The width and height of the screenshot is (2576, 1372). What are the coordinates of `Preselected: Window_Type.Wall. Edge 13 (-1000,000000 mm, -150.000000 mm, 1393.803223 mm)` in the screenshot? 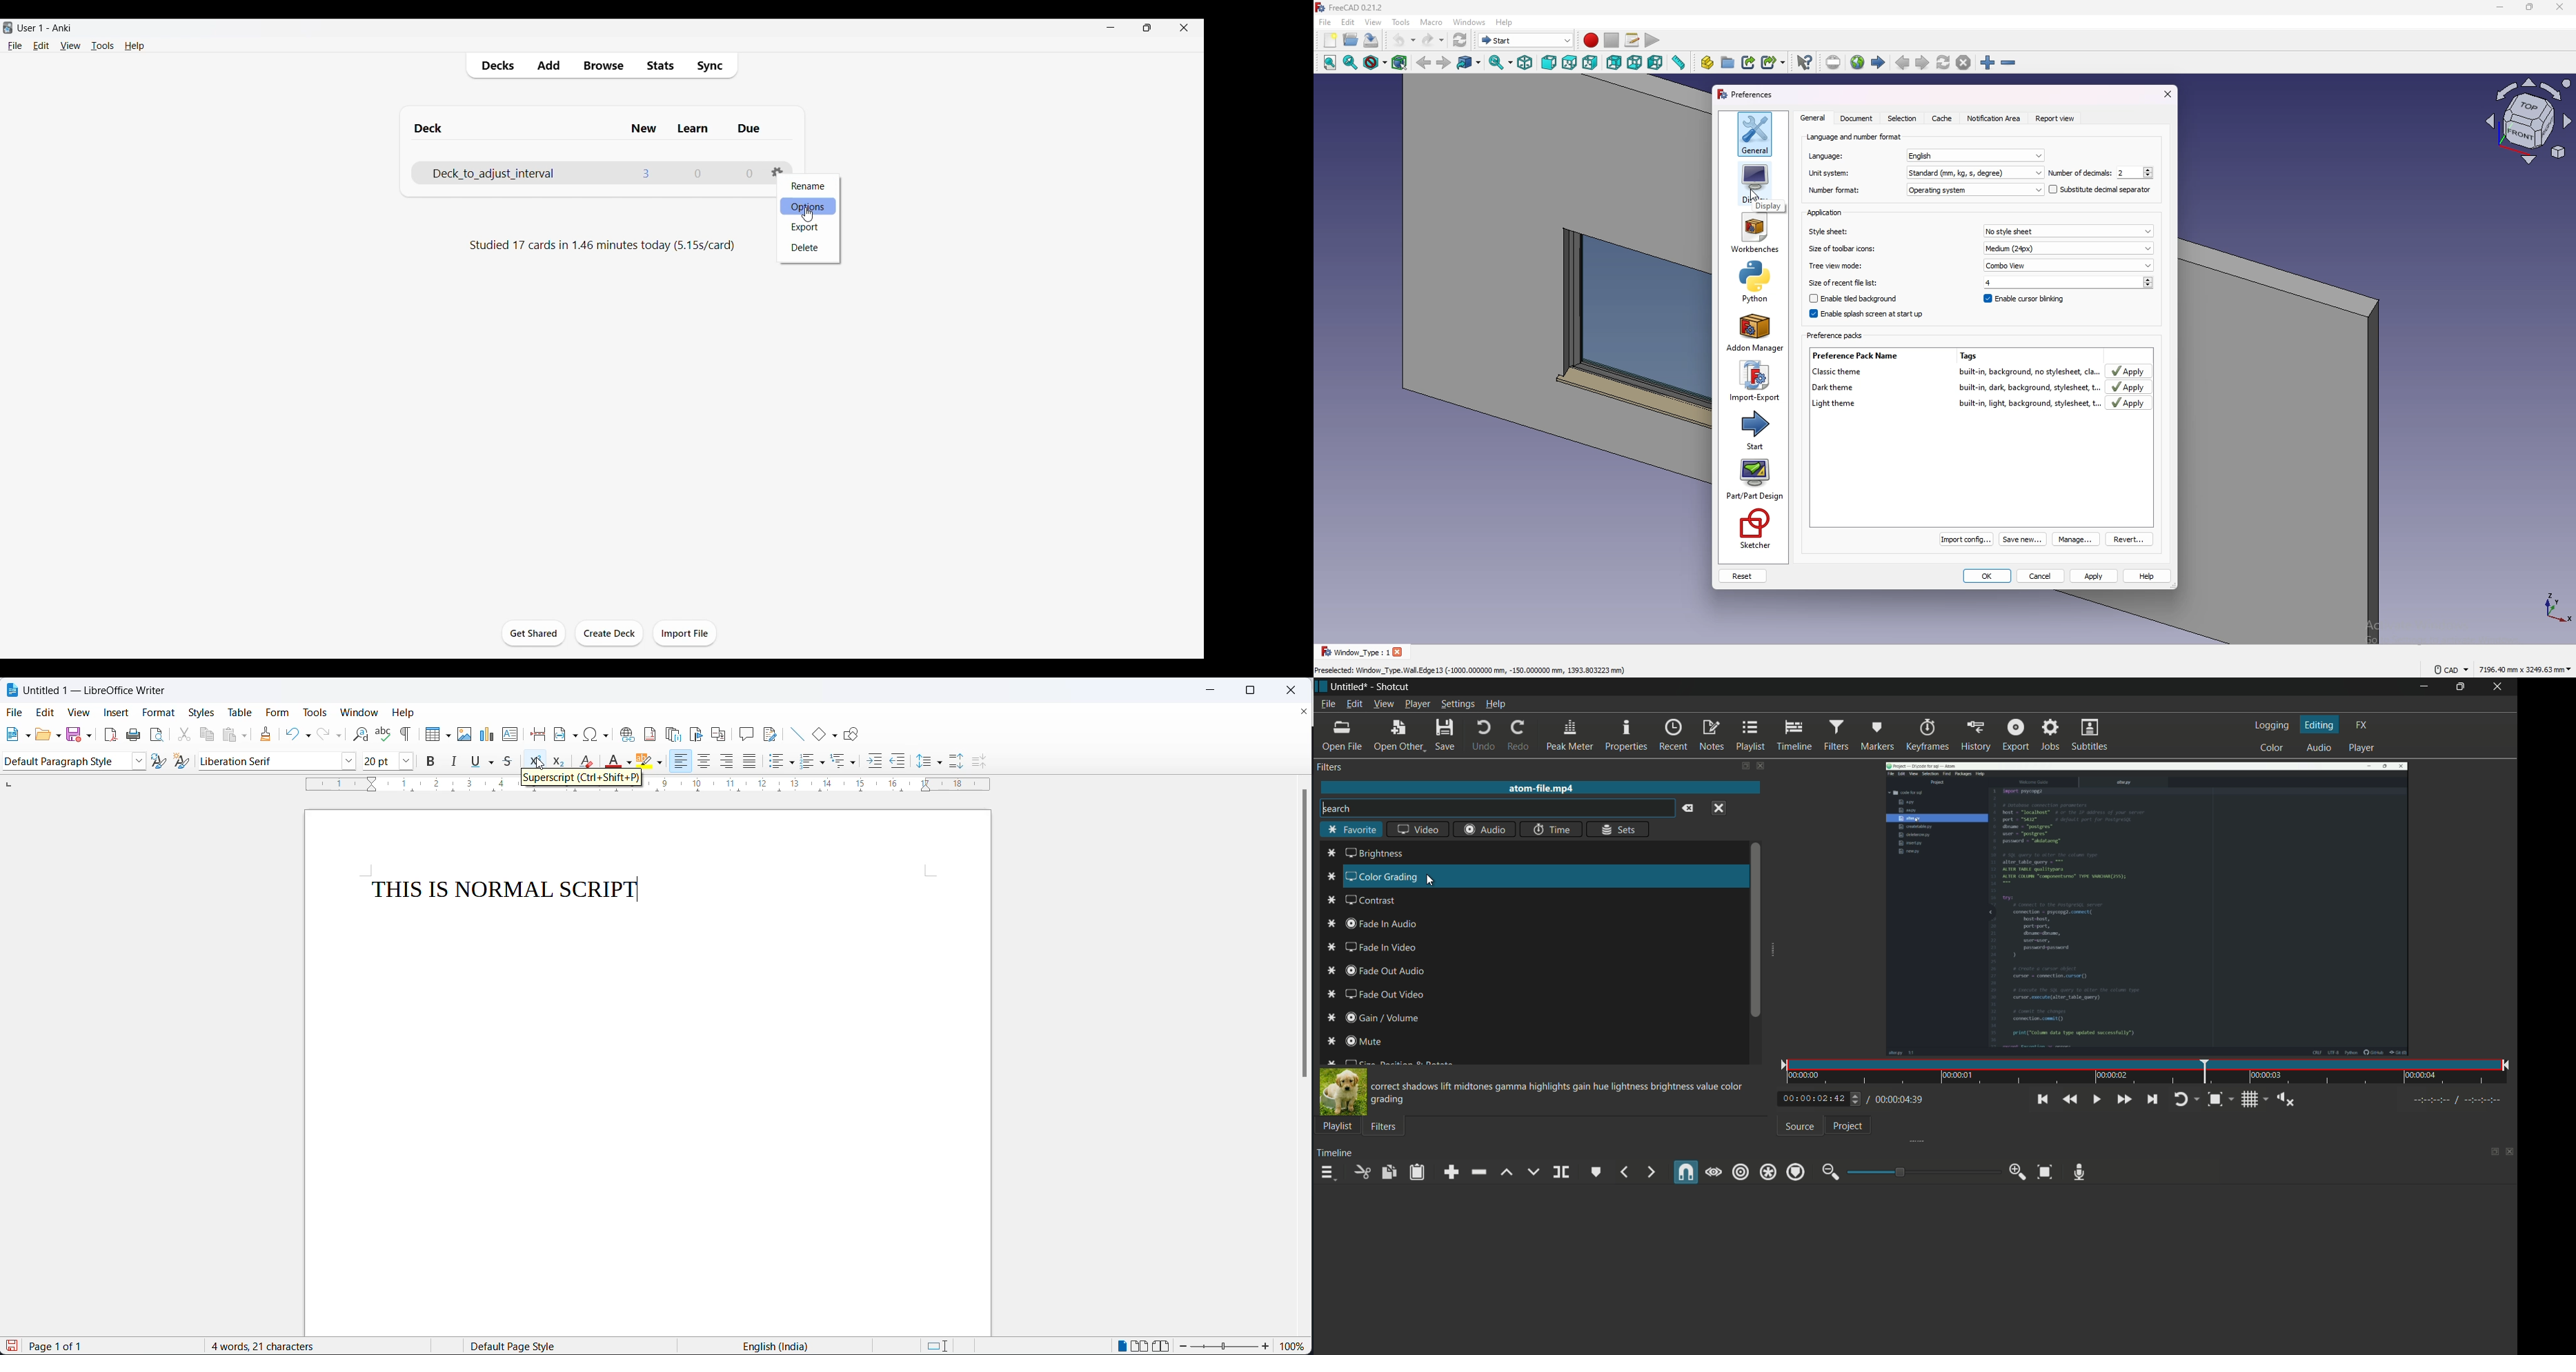 It's located at (1473, 668).